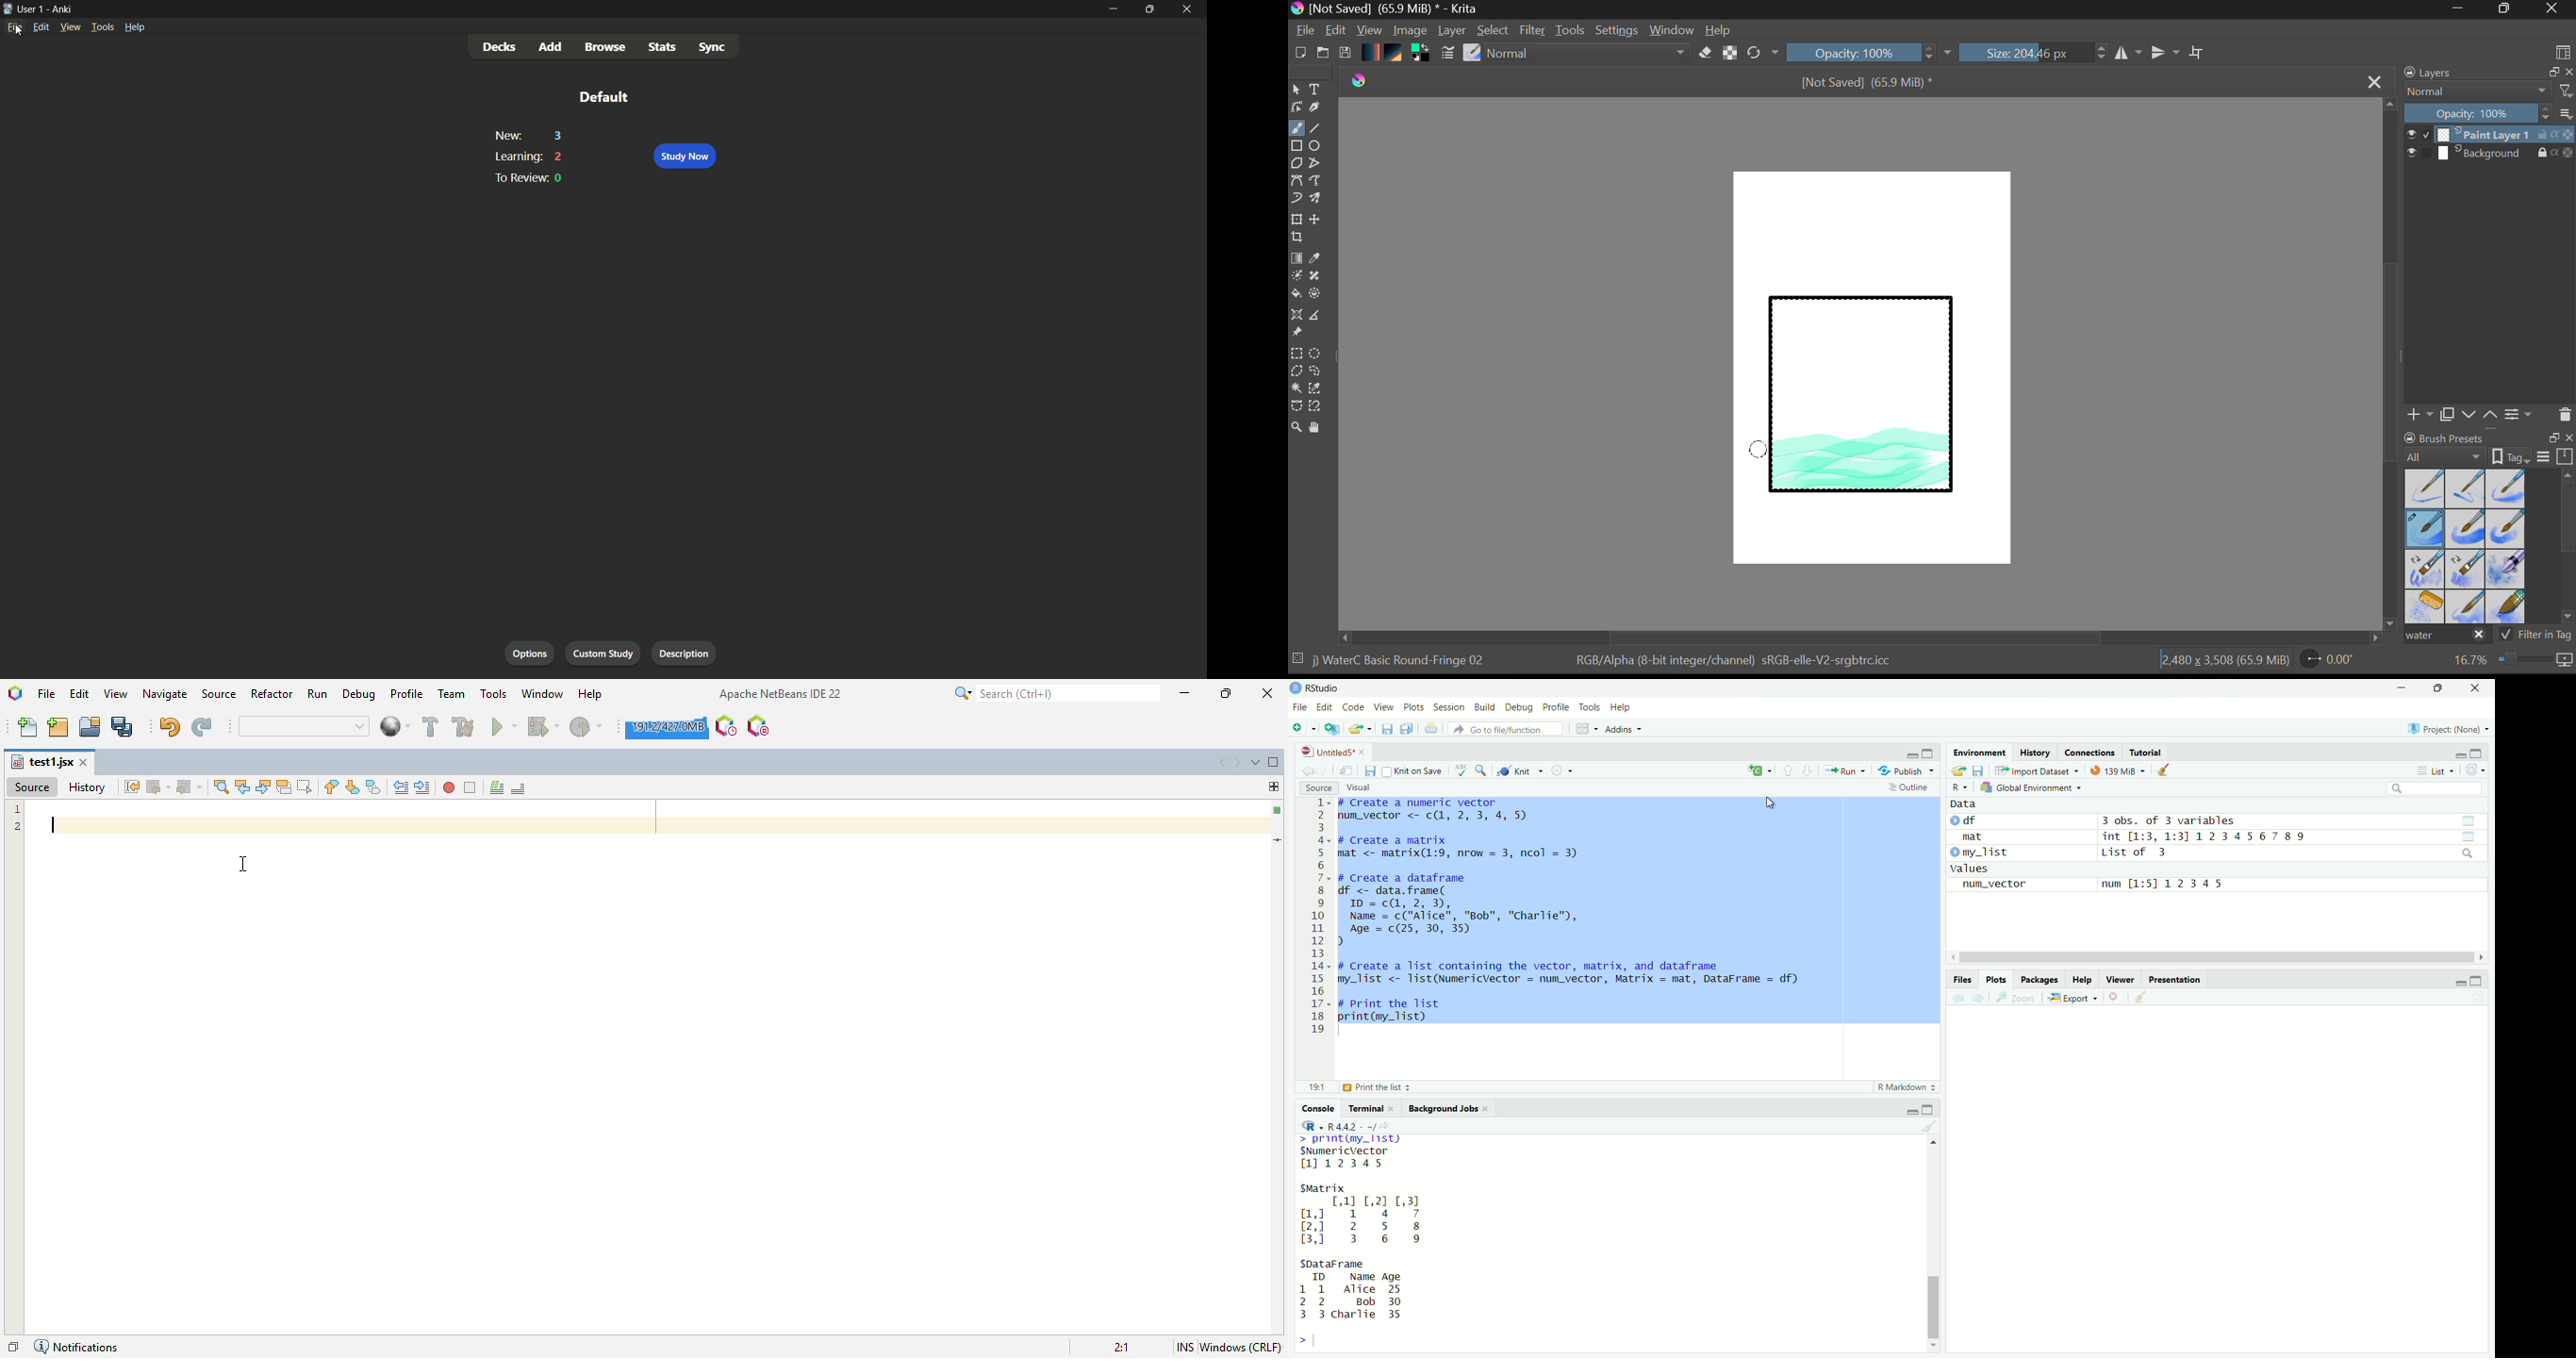 This screenshot has width=2576, height=1372. Describe the element at coordinates (1389, 1088) in the screenshot. I see `3 Print the list +` at that location.